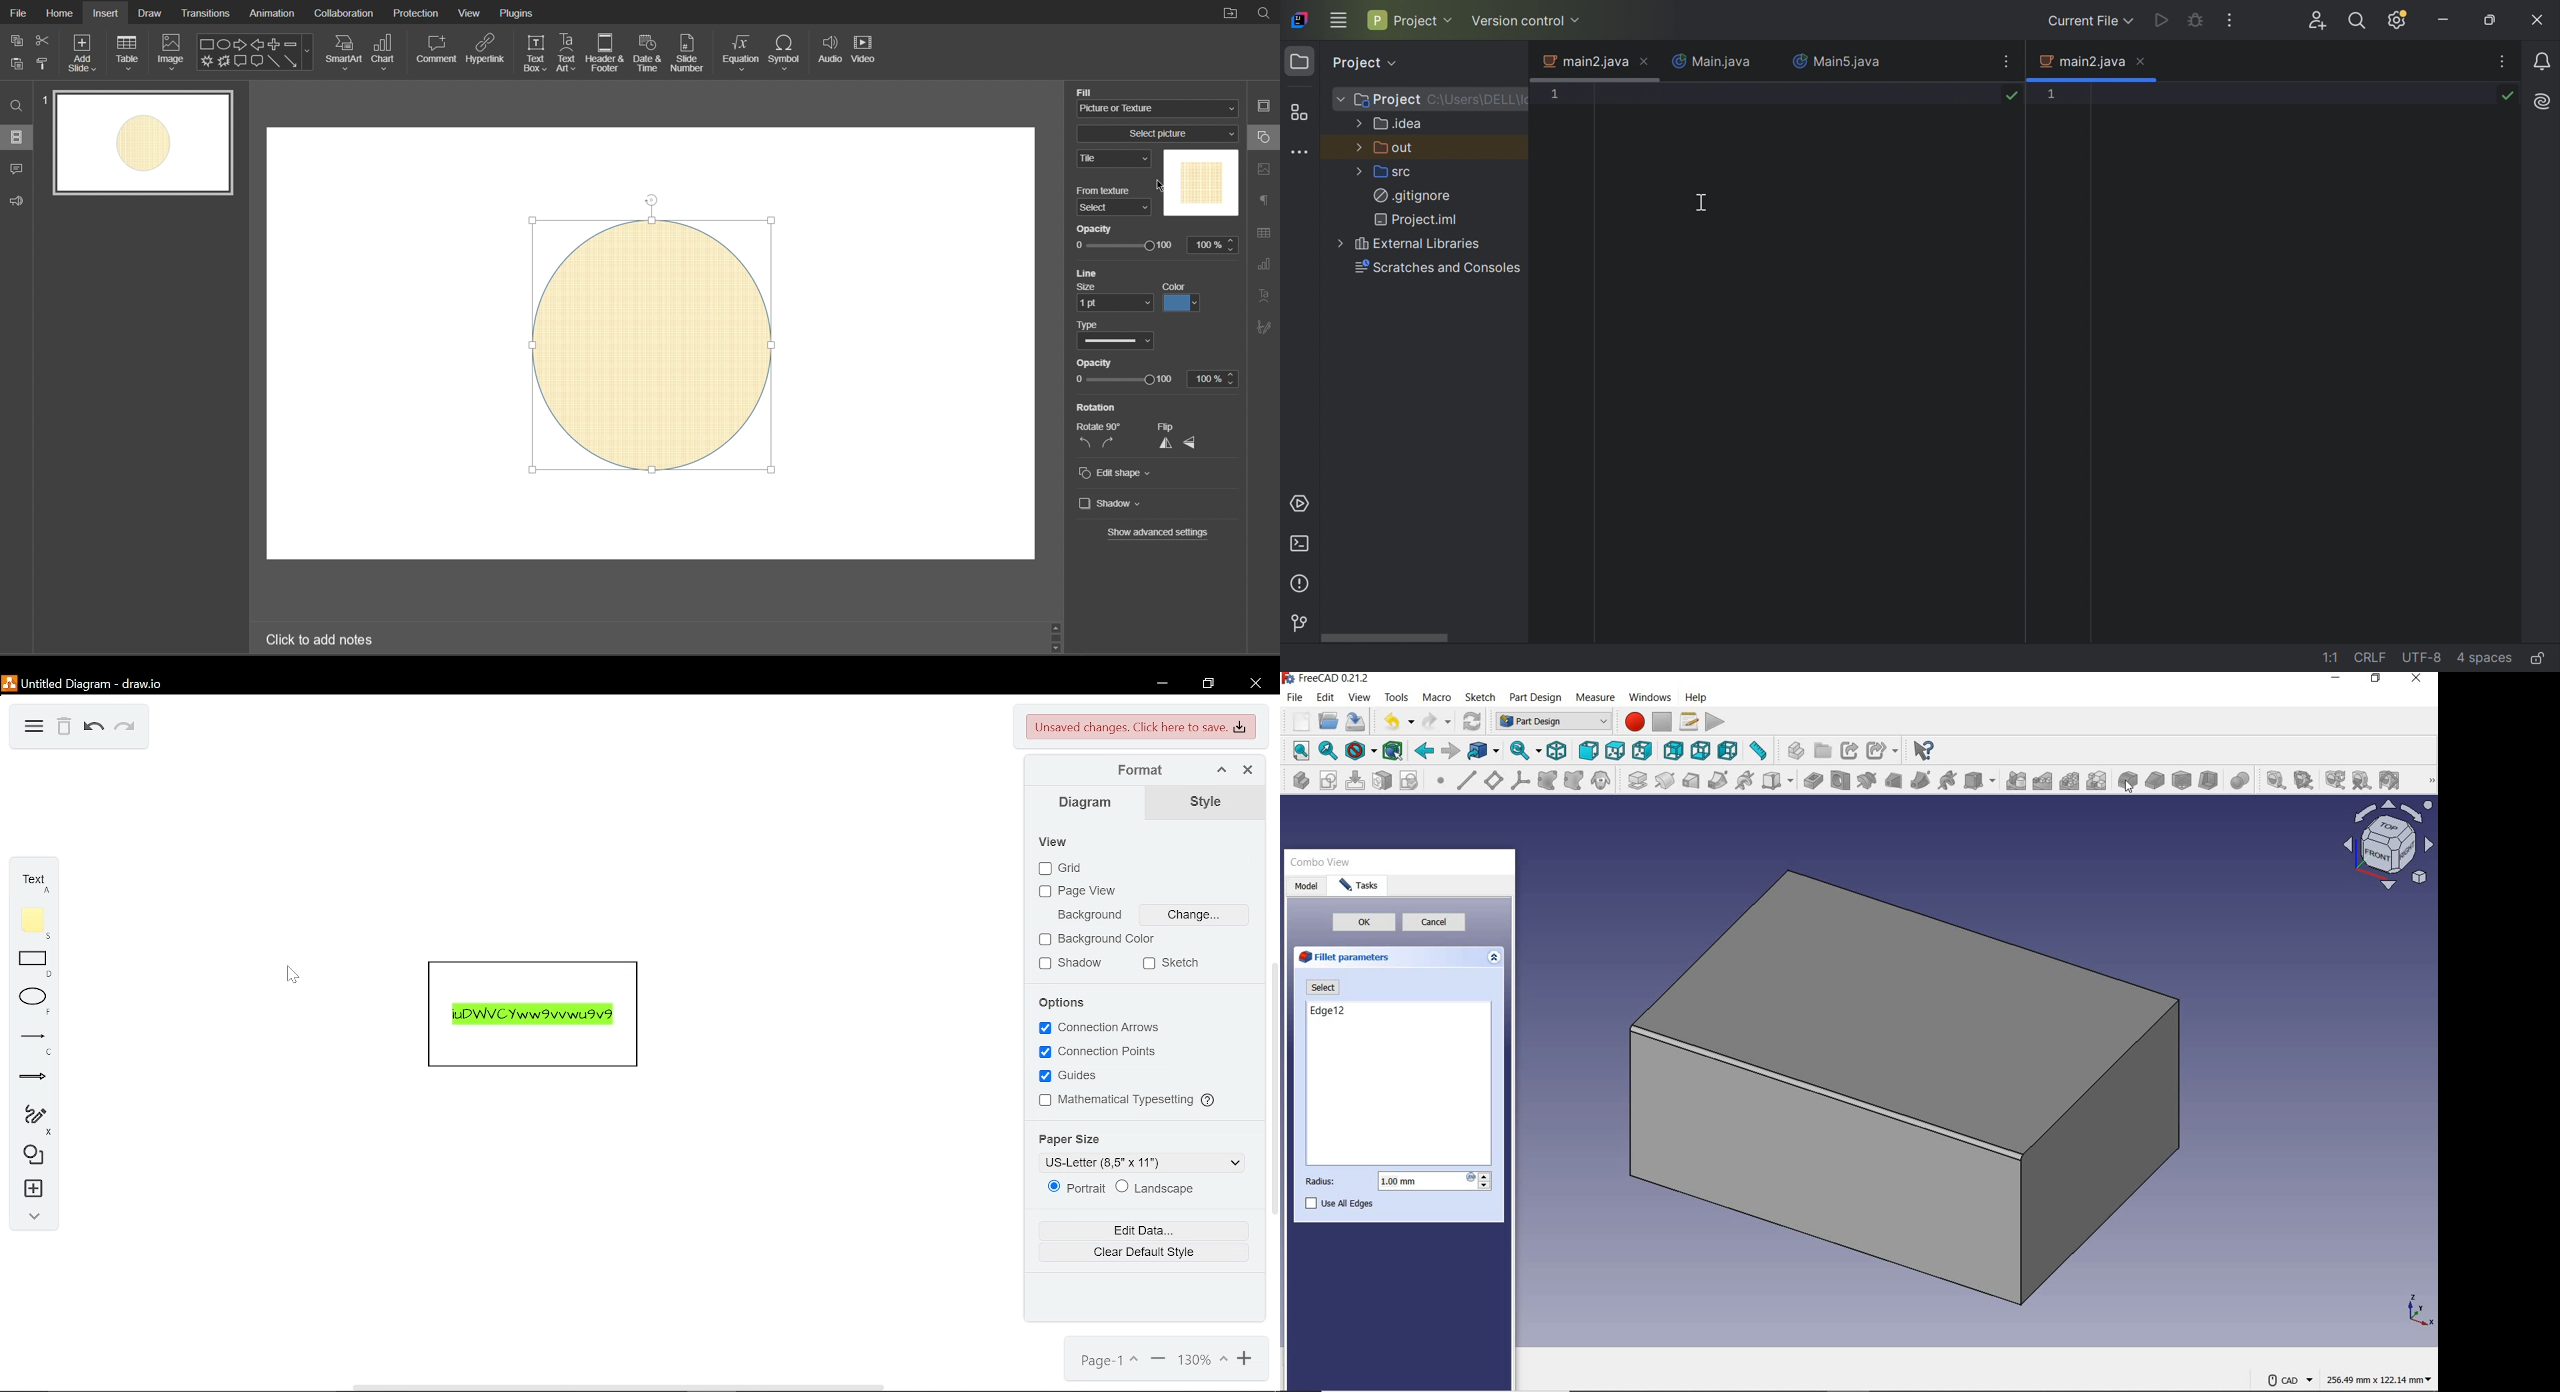 The height and width of the screenshot is (1400, 2576). What do you see at coordinates (1299, 63) in the screenshot?
I see `Project icon` at bounding box center [1299, 63].